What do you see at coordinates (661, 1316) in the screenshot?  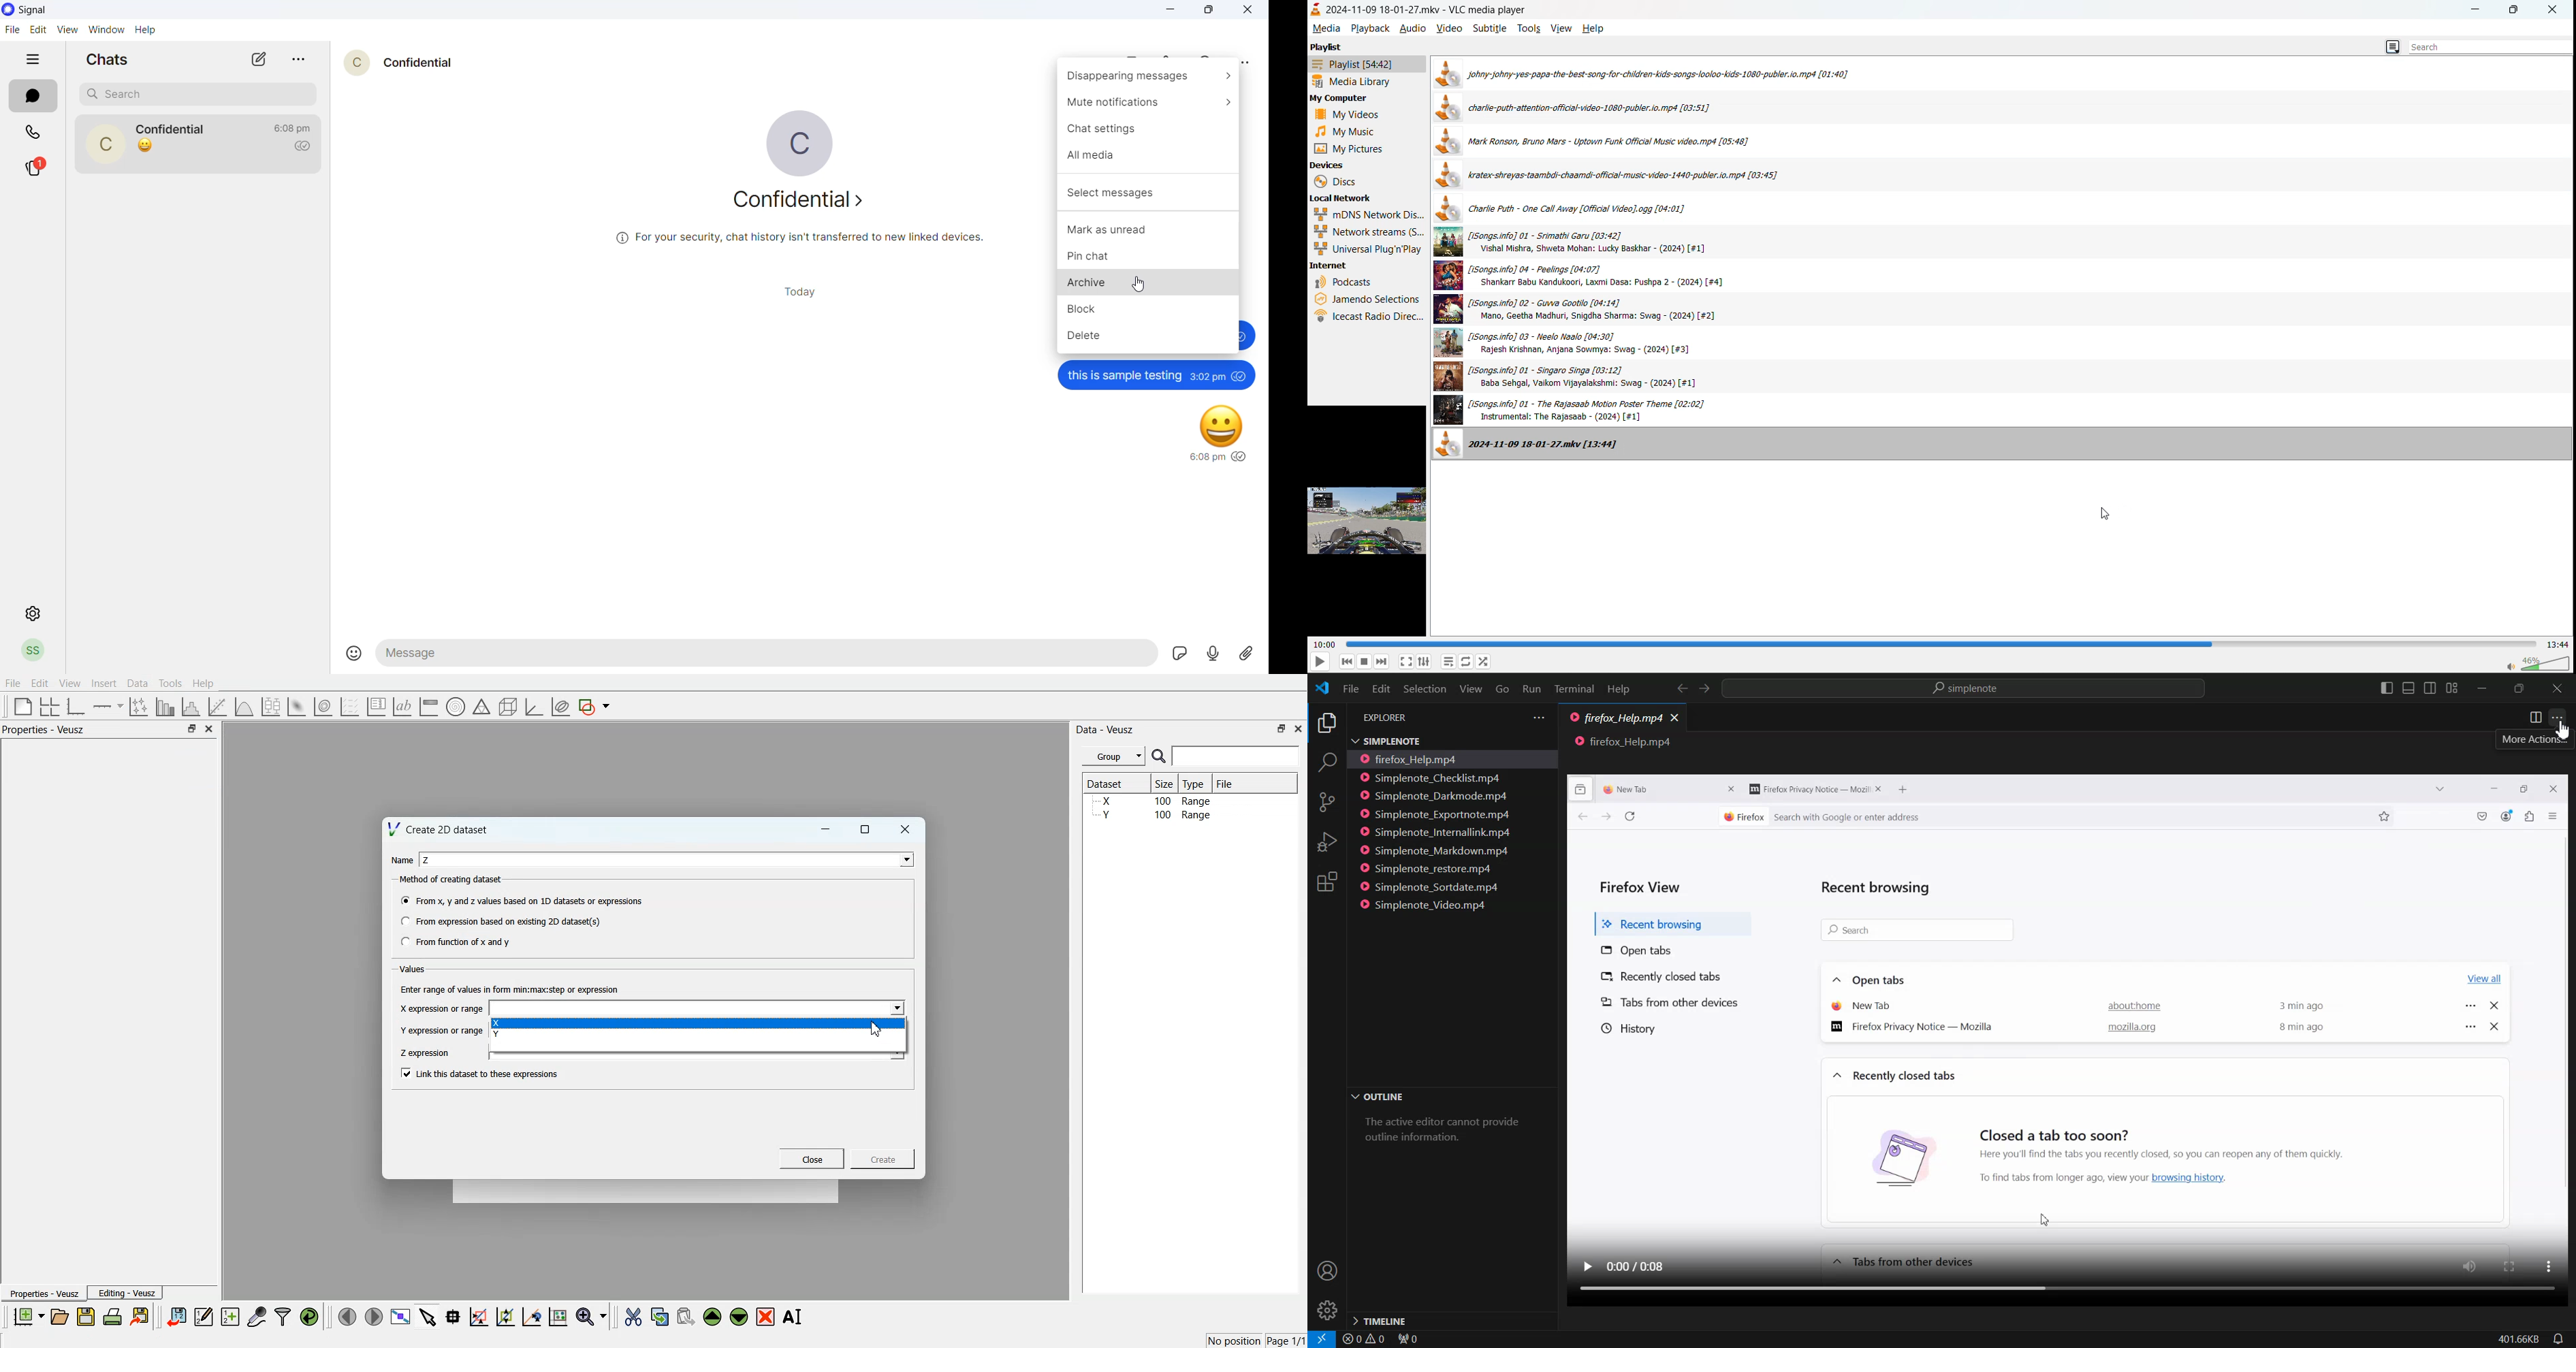 I see `Copy the selected widget` at bounding box center [661, 1316].